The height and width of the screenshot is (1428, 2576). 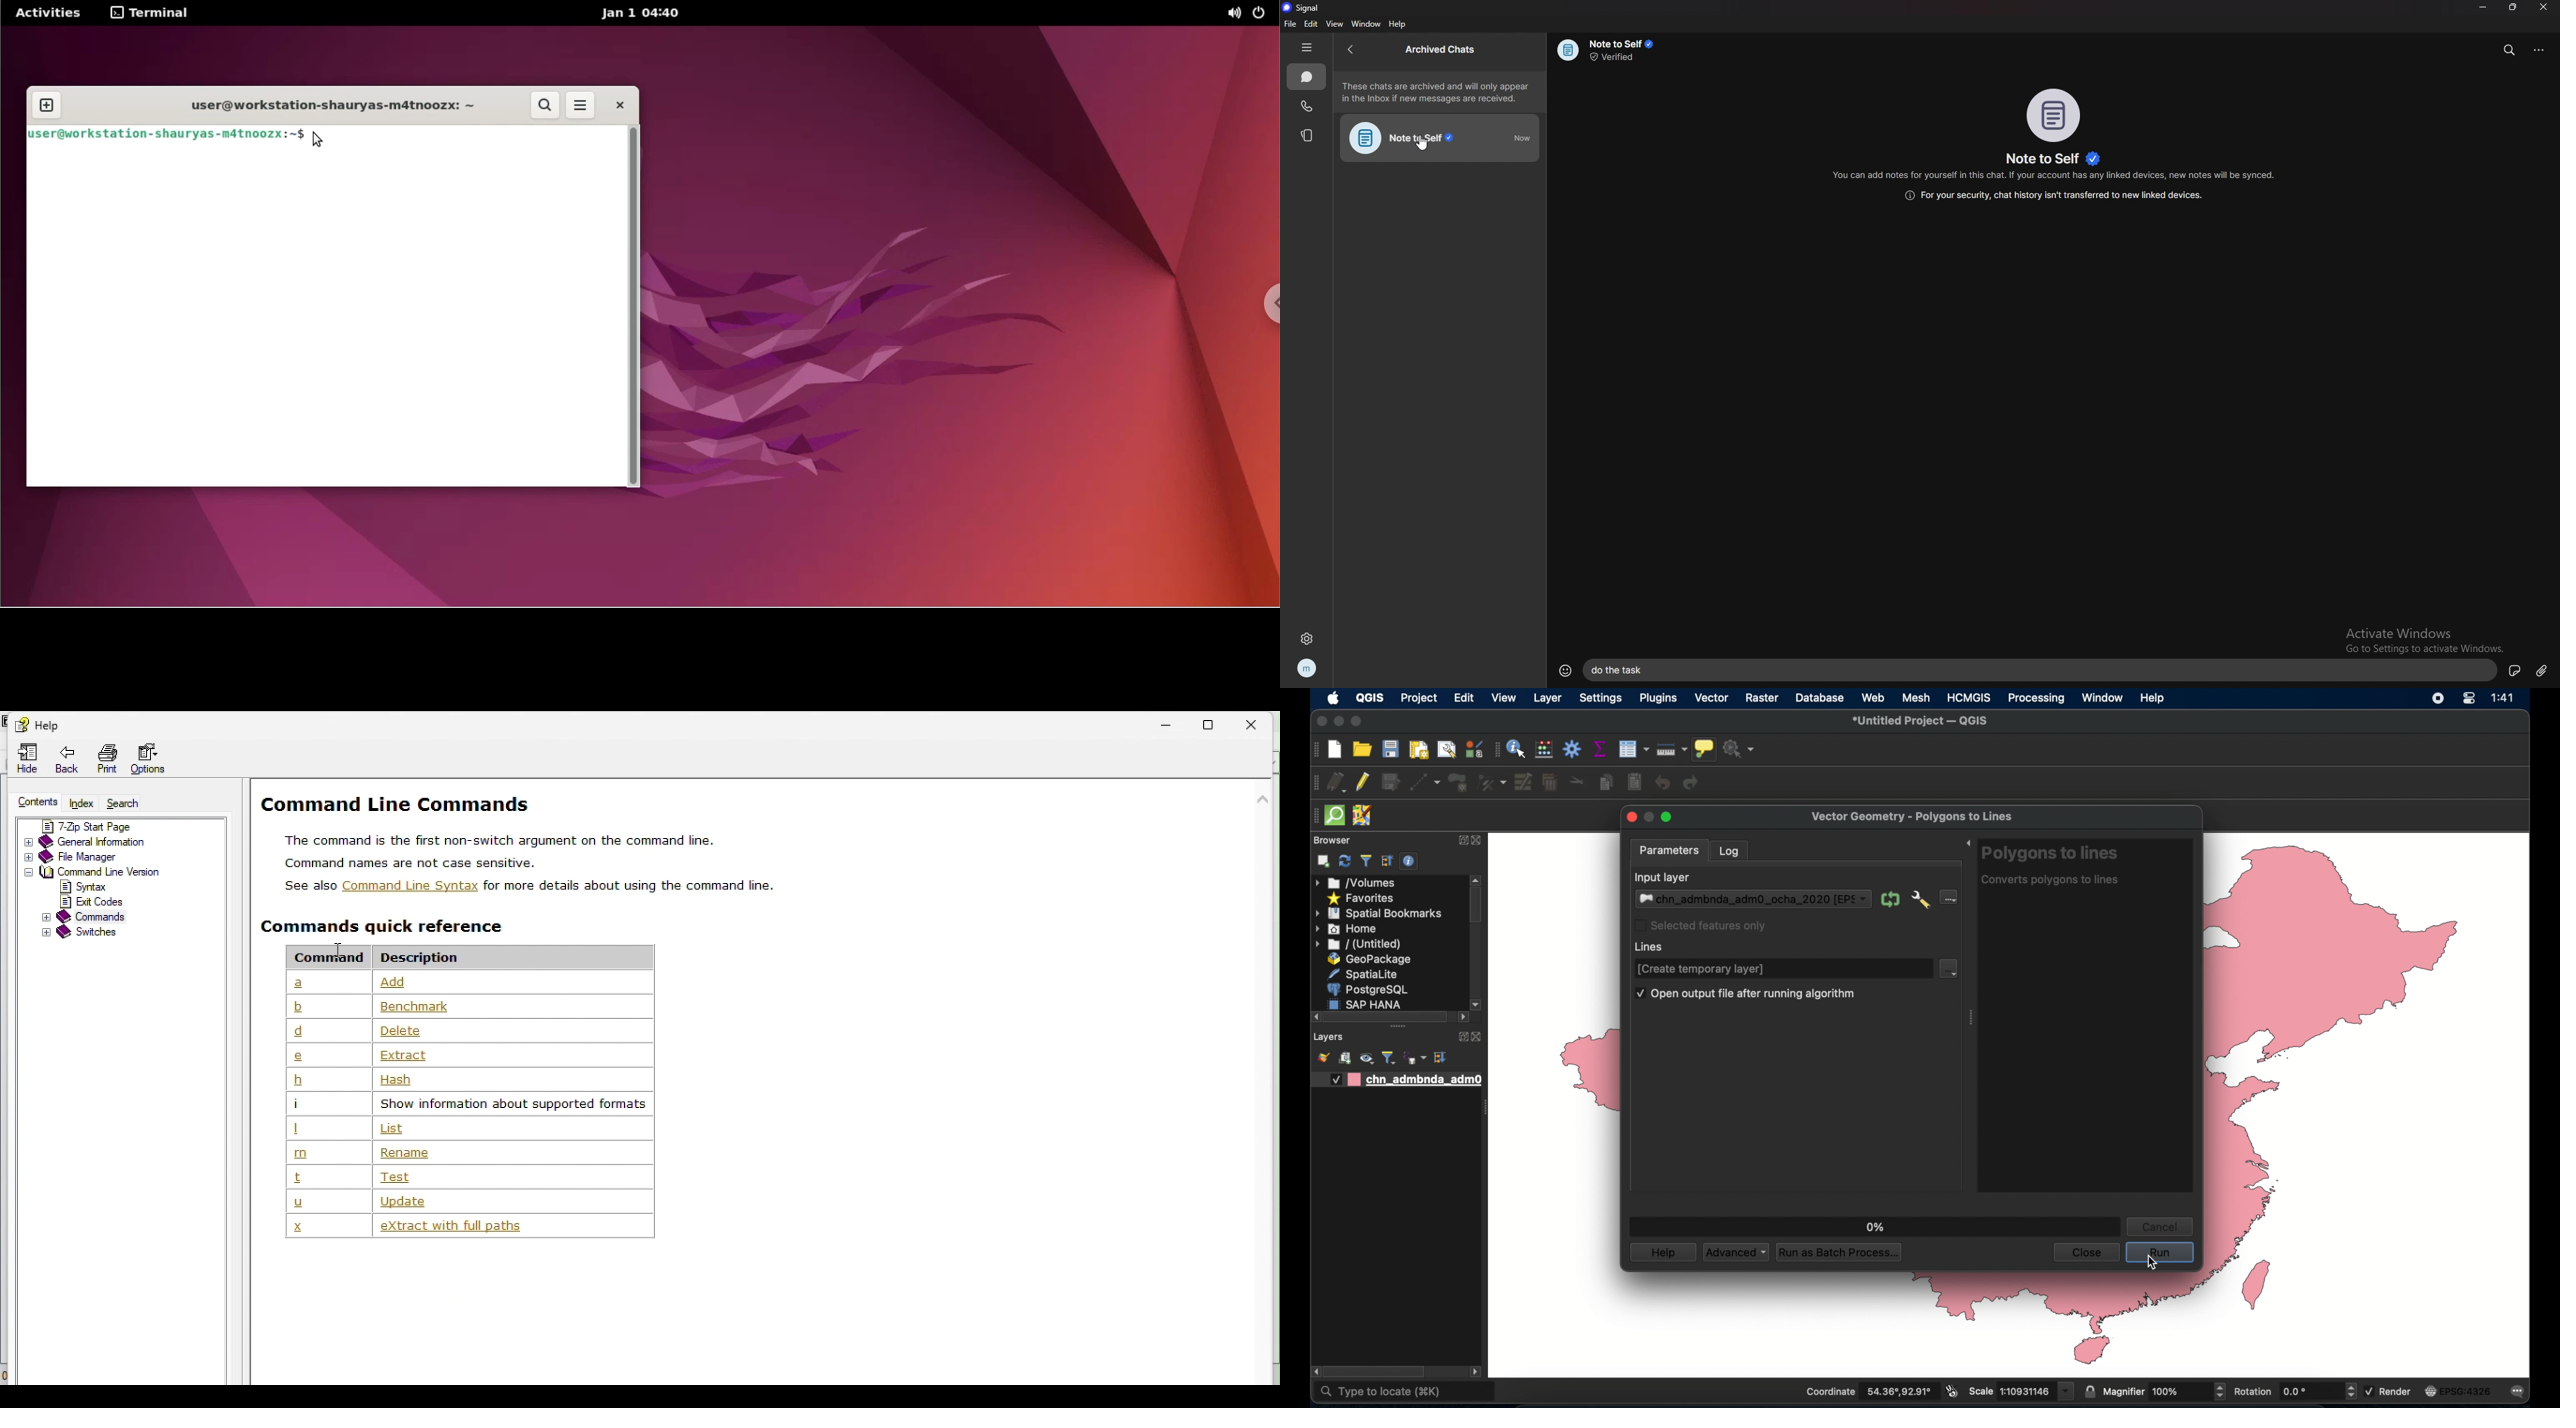 I want to click on new tab, so click(x=47, y=107).